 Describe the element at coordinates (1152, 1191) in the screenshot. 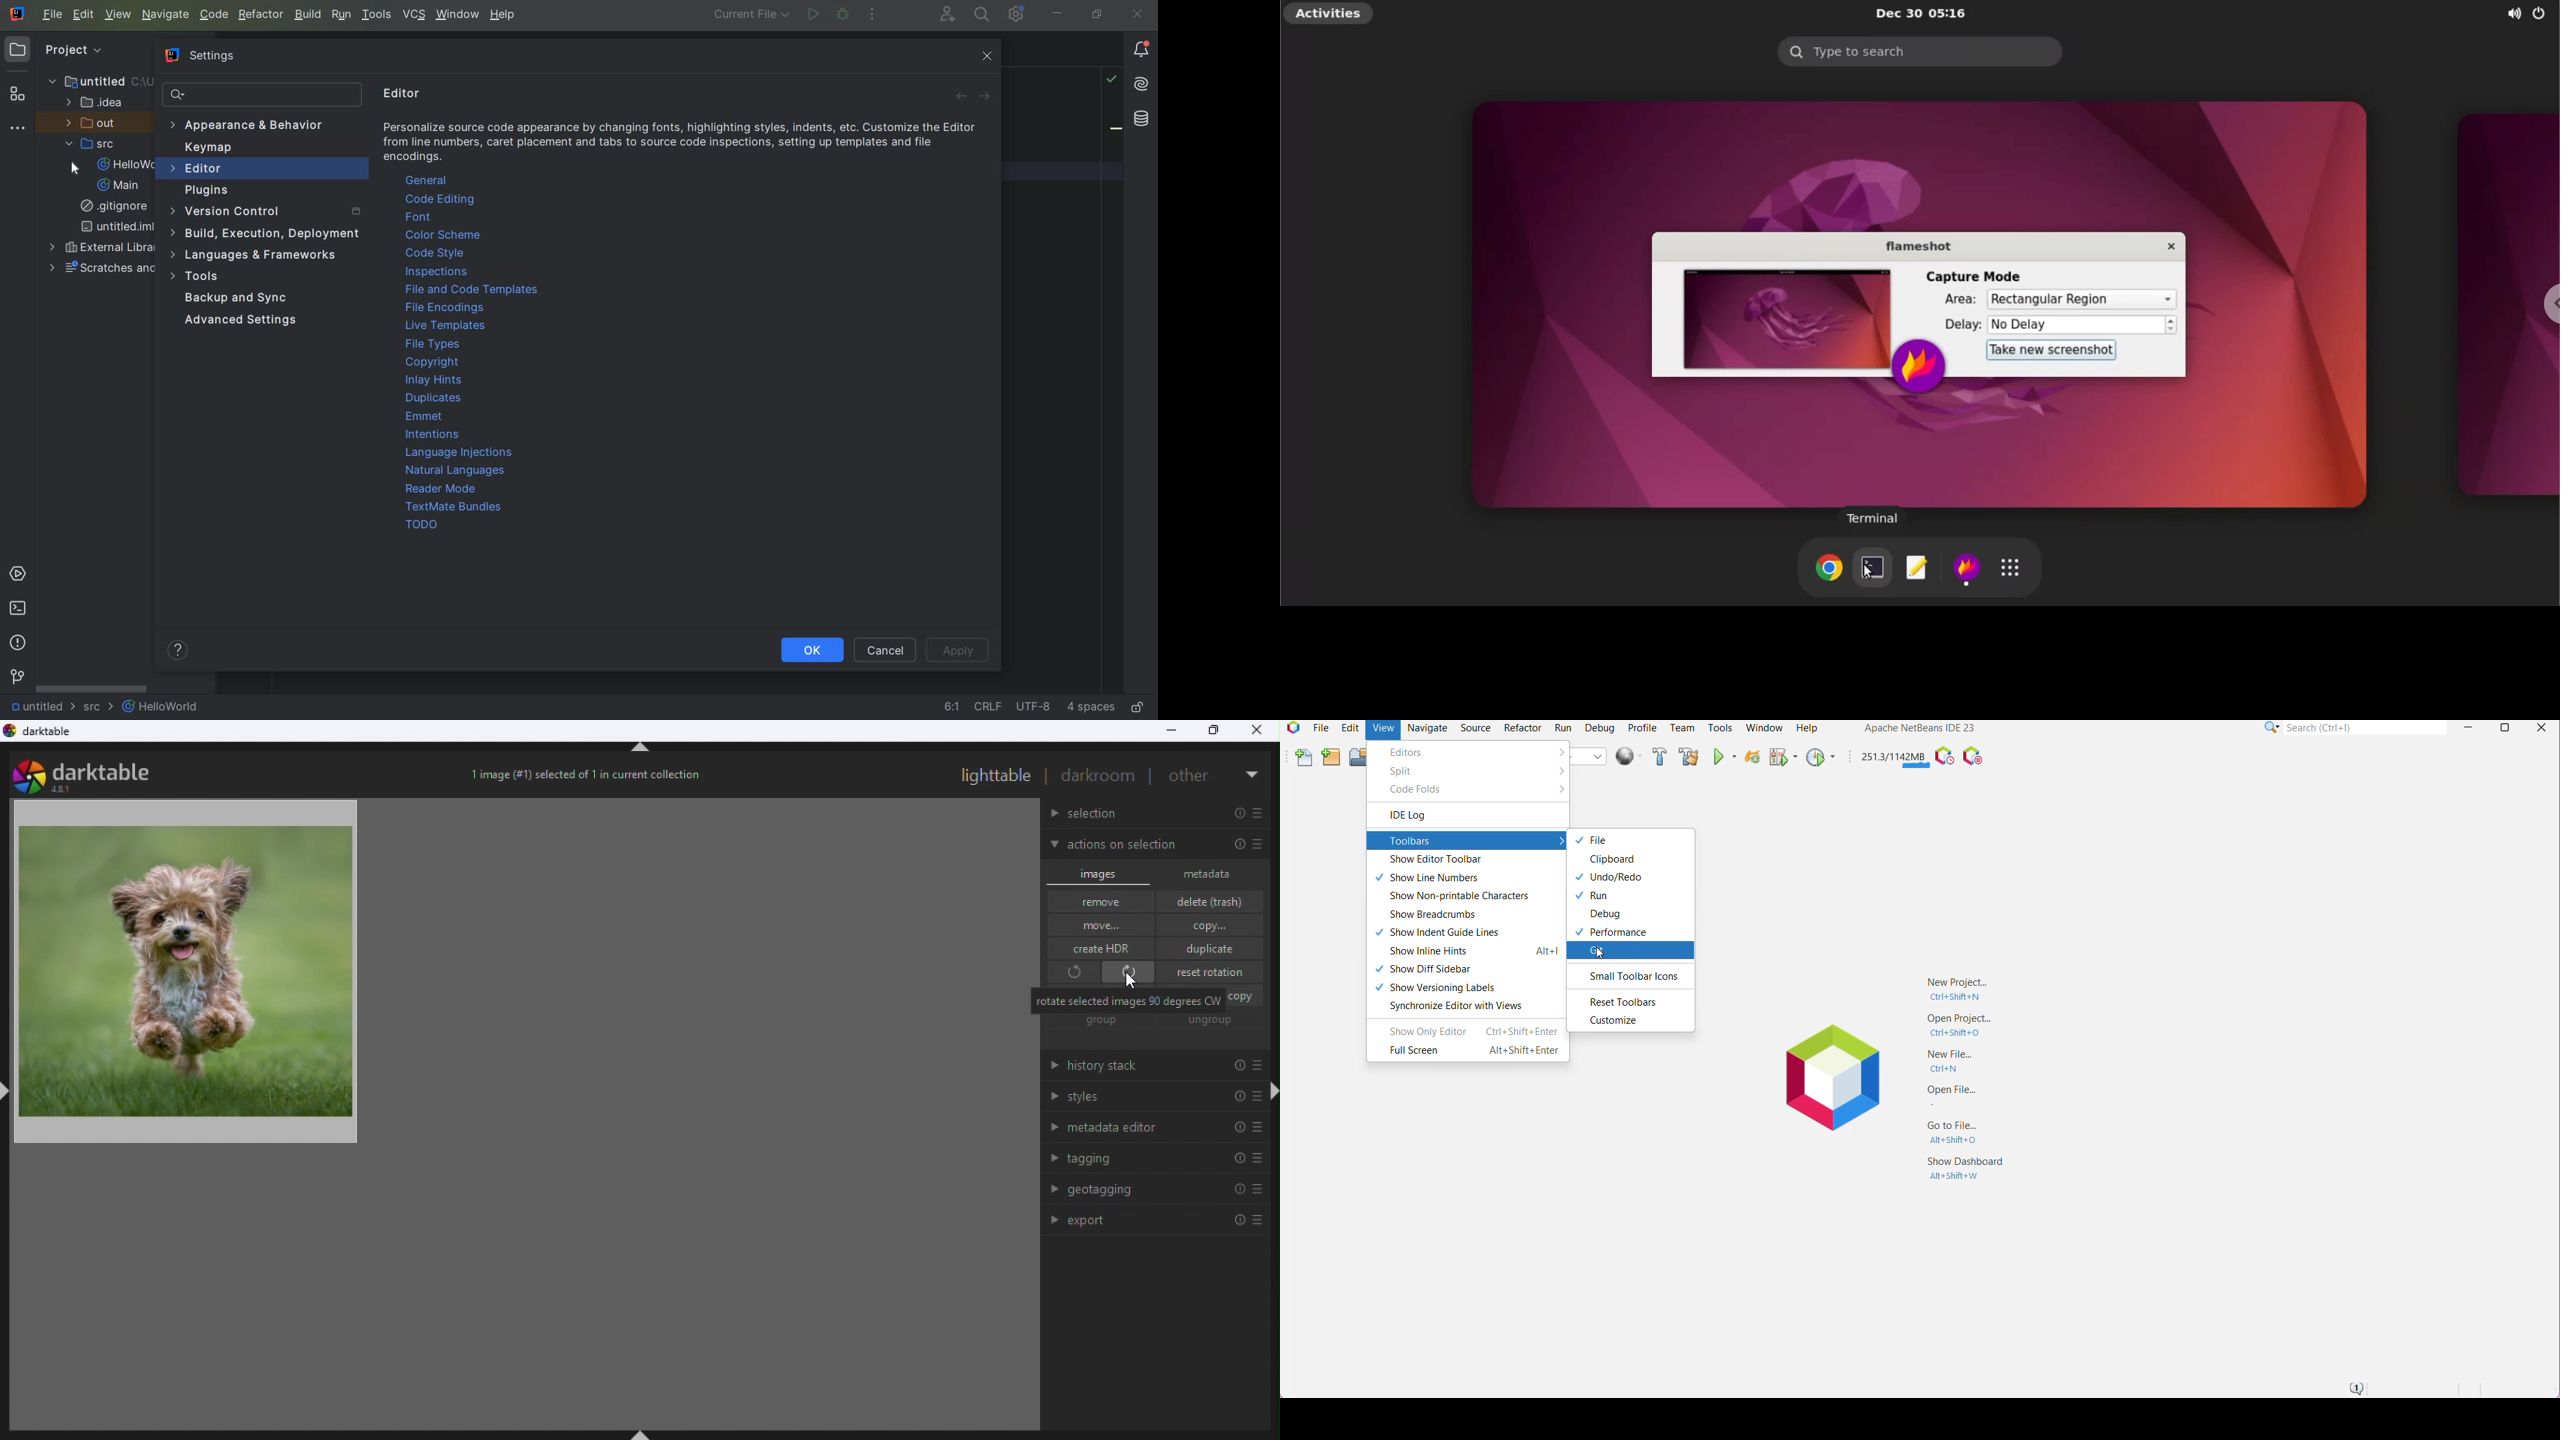

I see `Geo tagging` at that location.